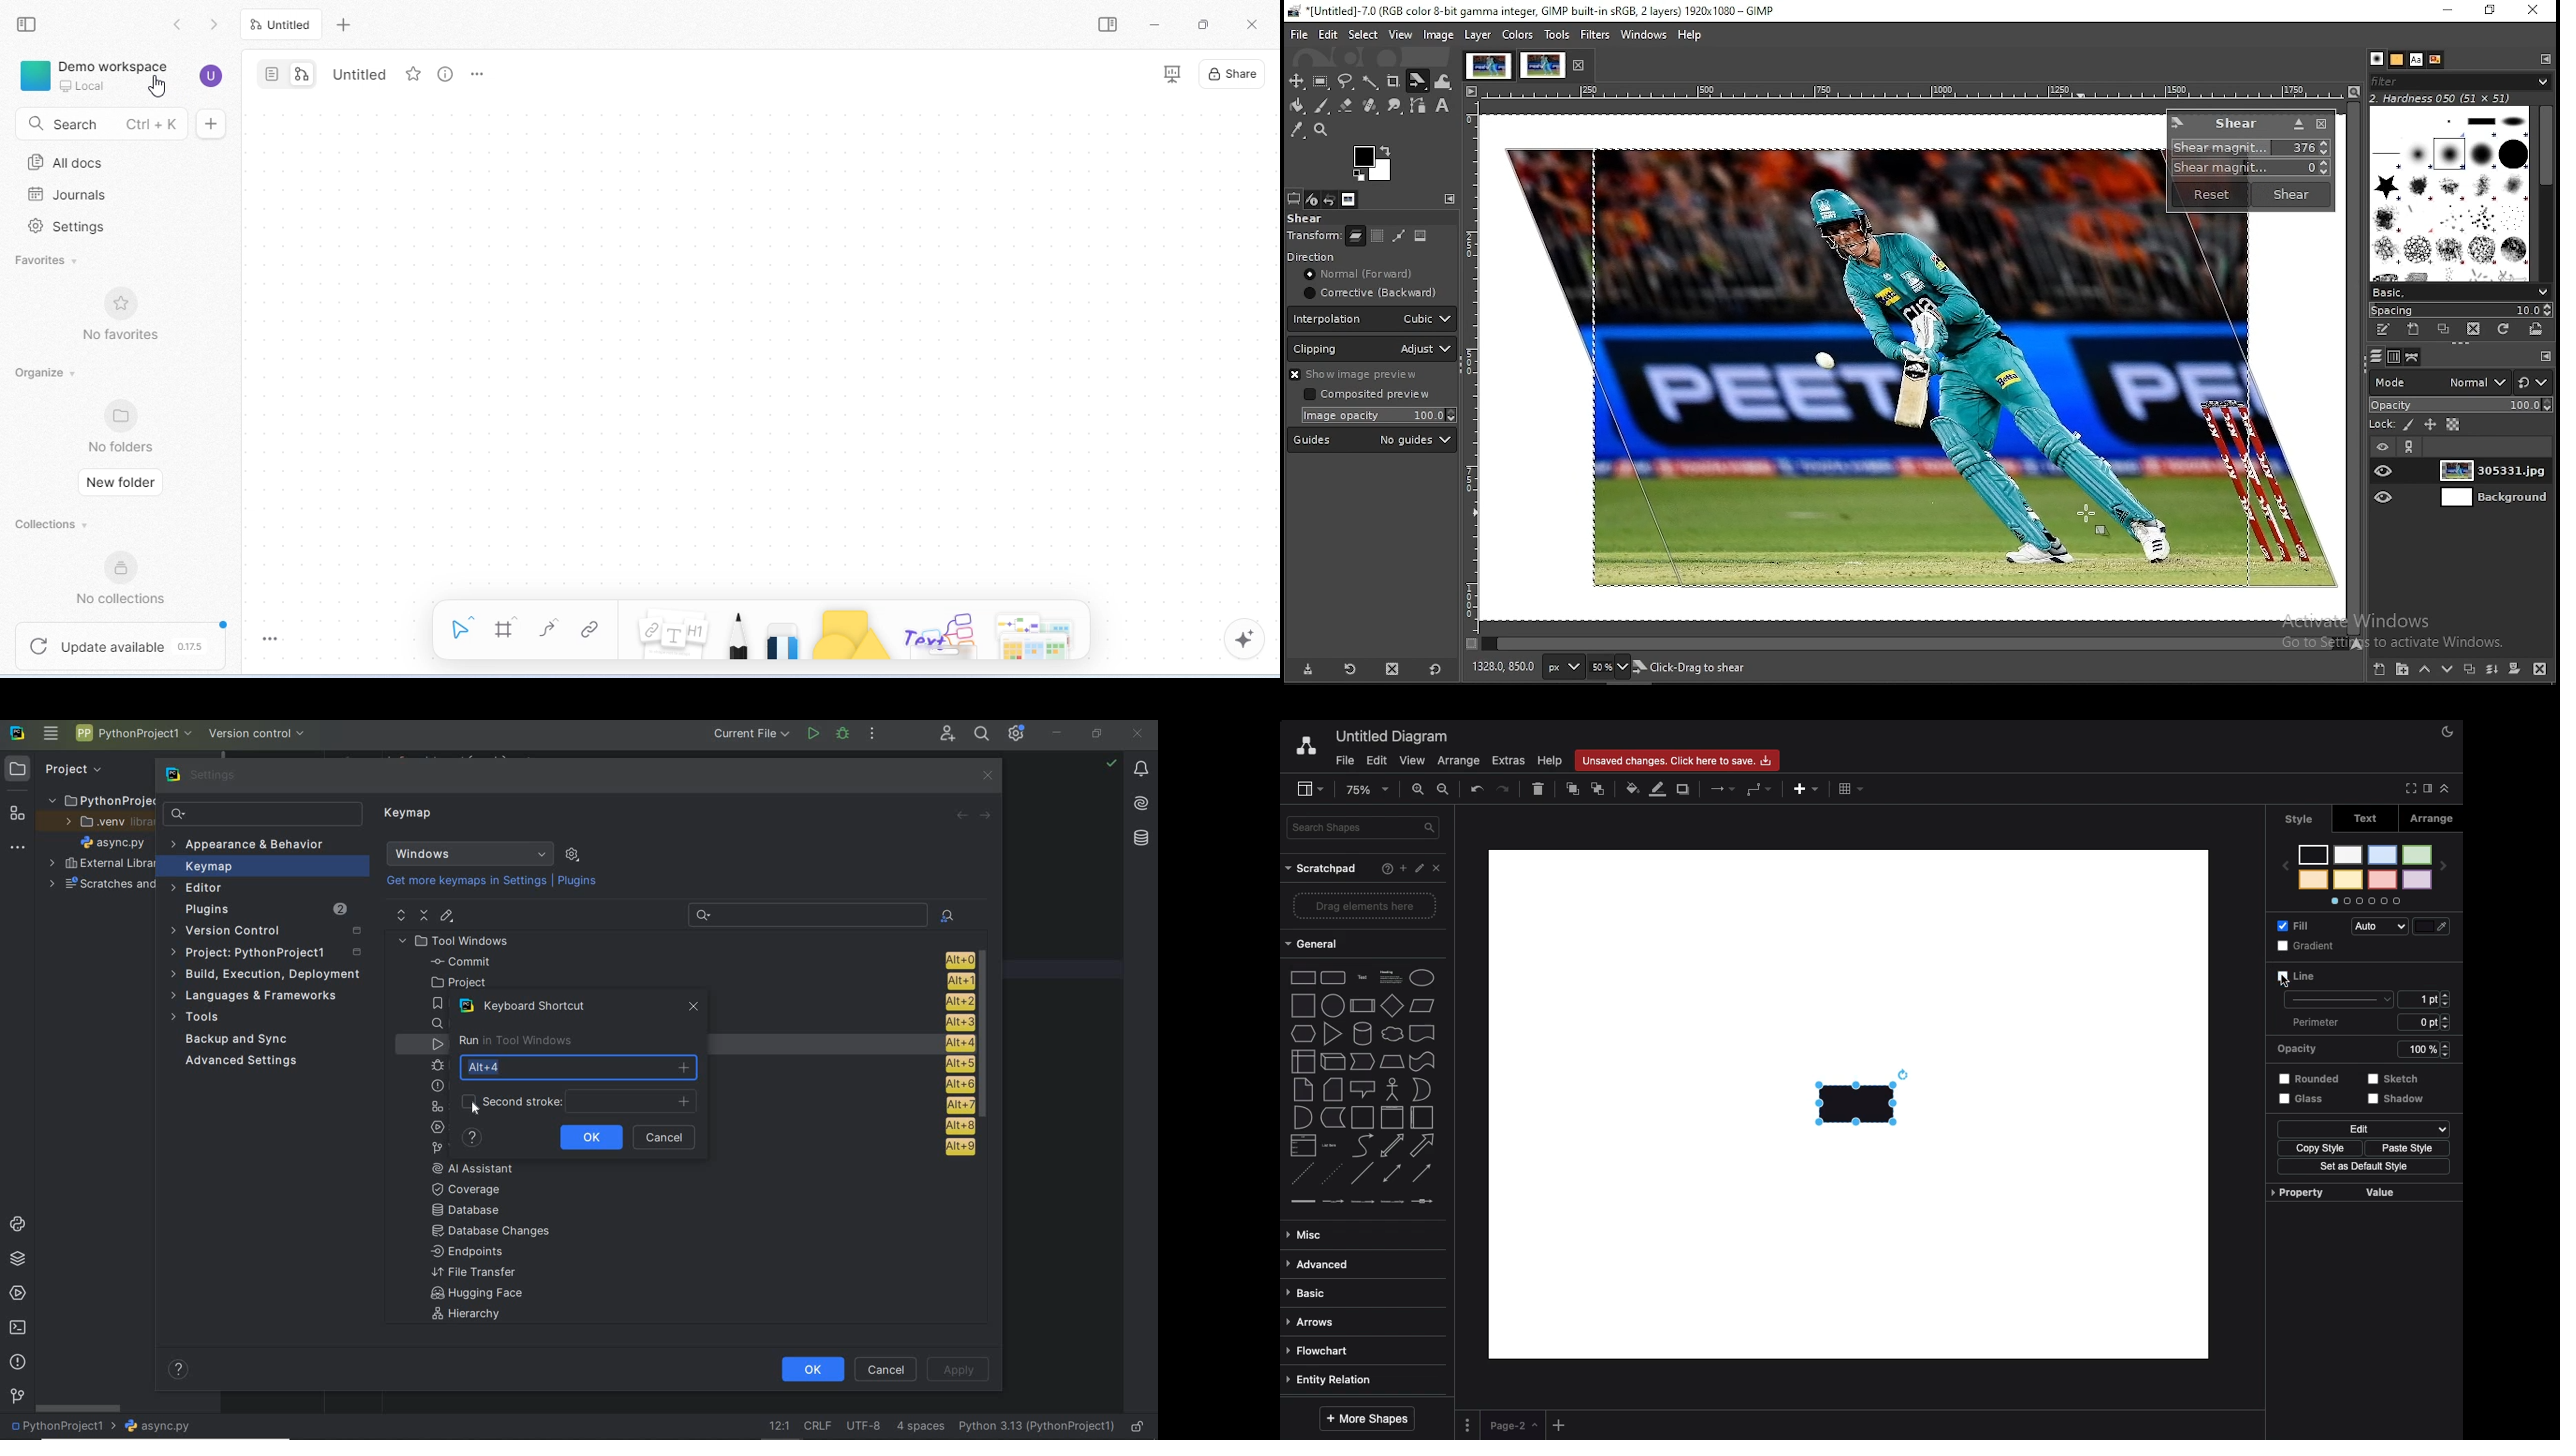  I want to click on Zoom in, so click(1419, 792).